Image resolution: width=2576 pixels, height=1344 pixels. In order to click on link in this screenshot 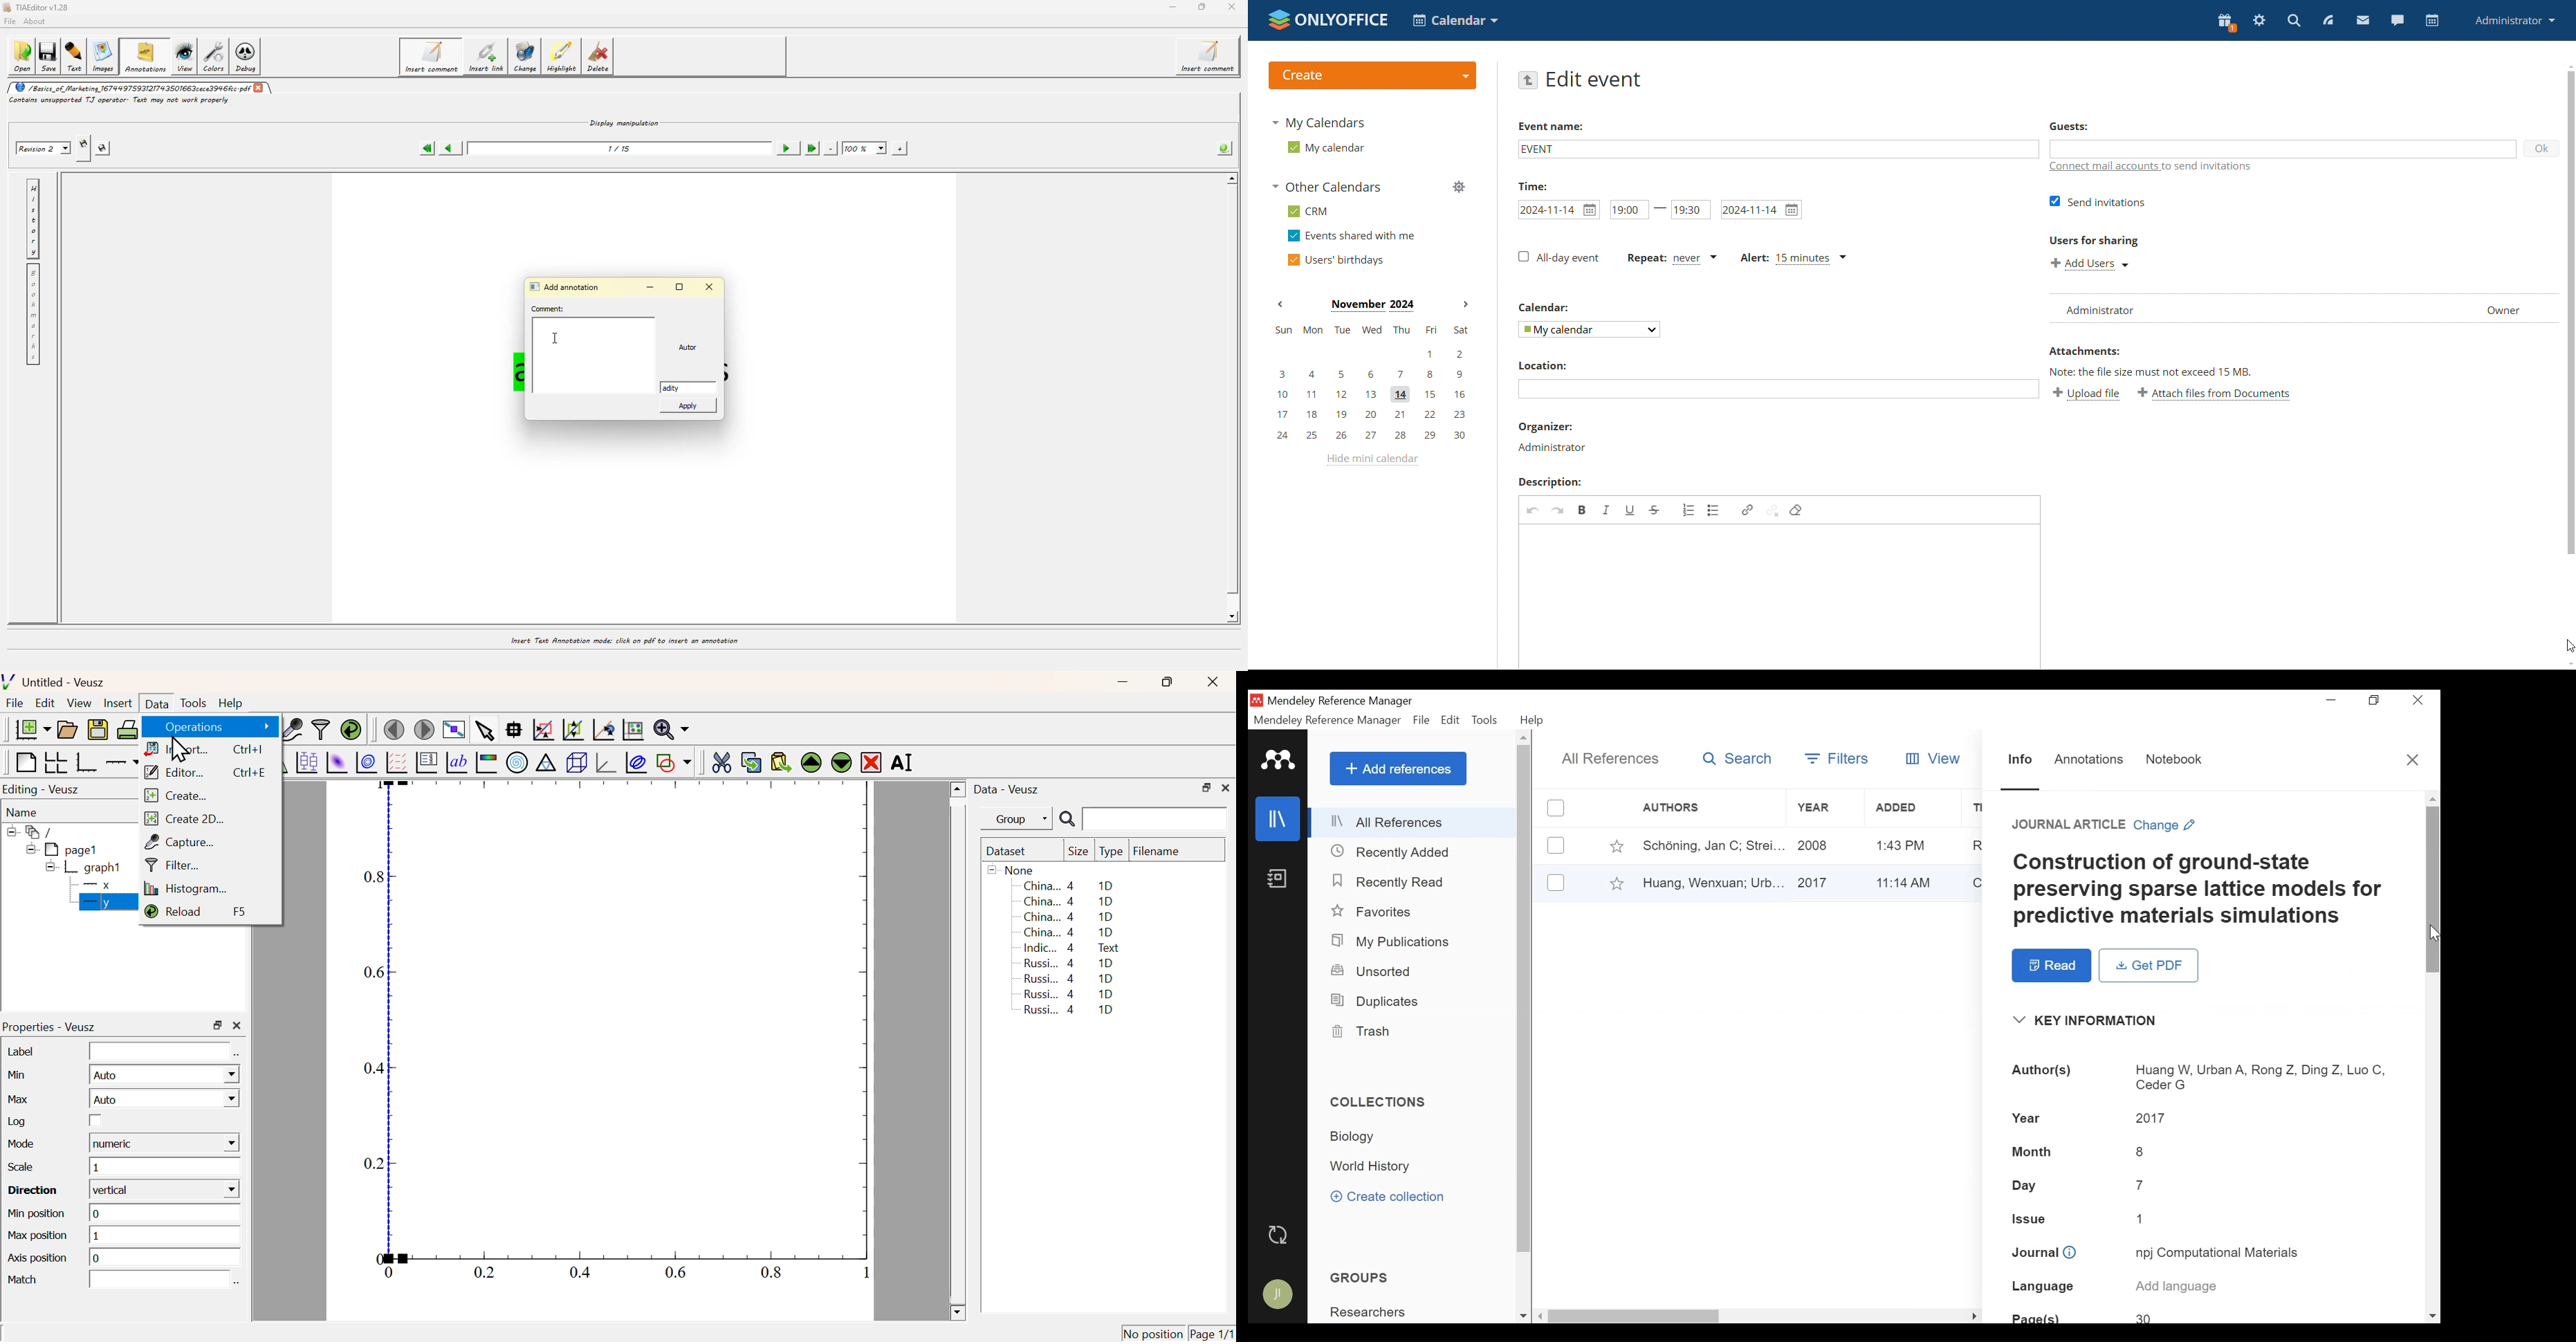, I will do `click(1747, 510)`.